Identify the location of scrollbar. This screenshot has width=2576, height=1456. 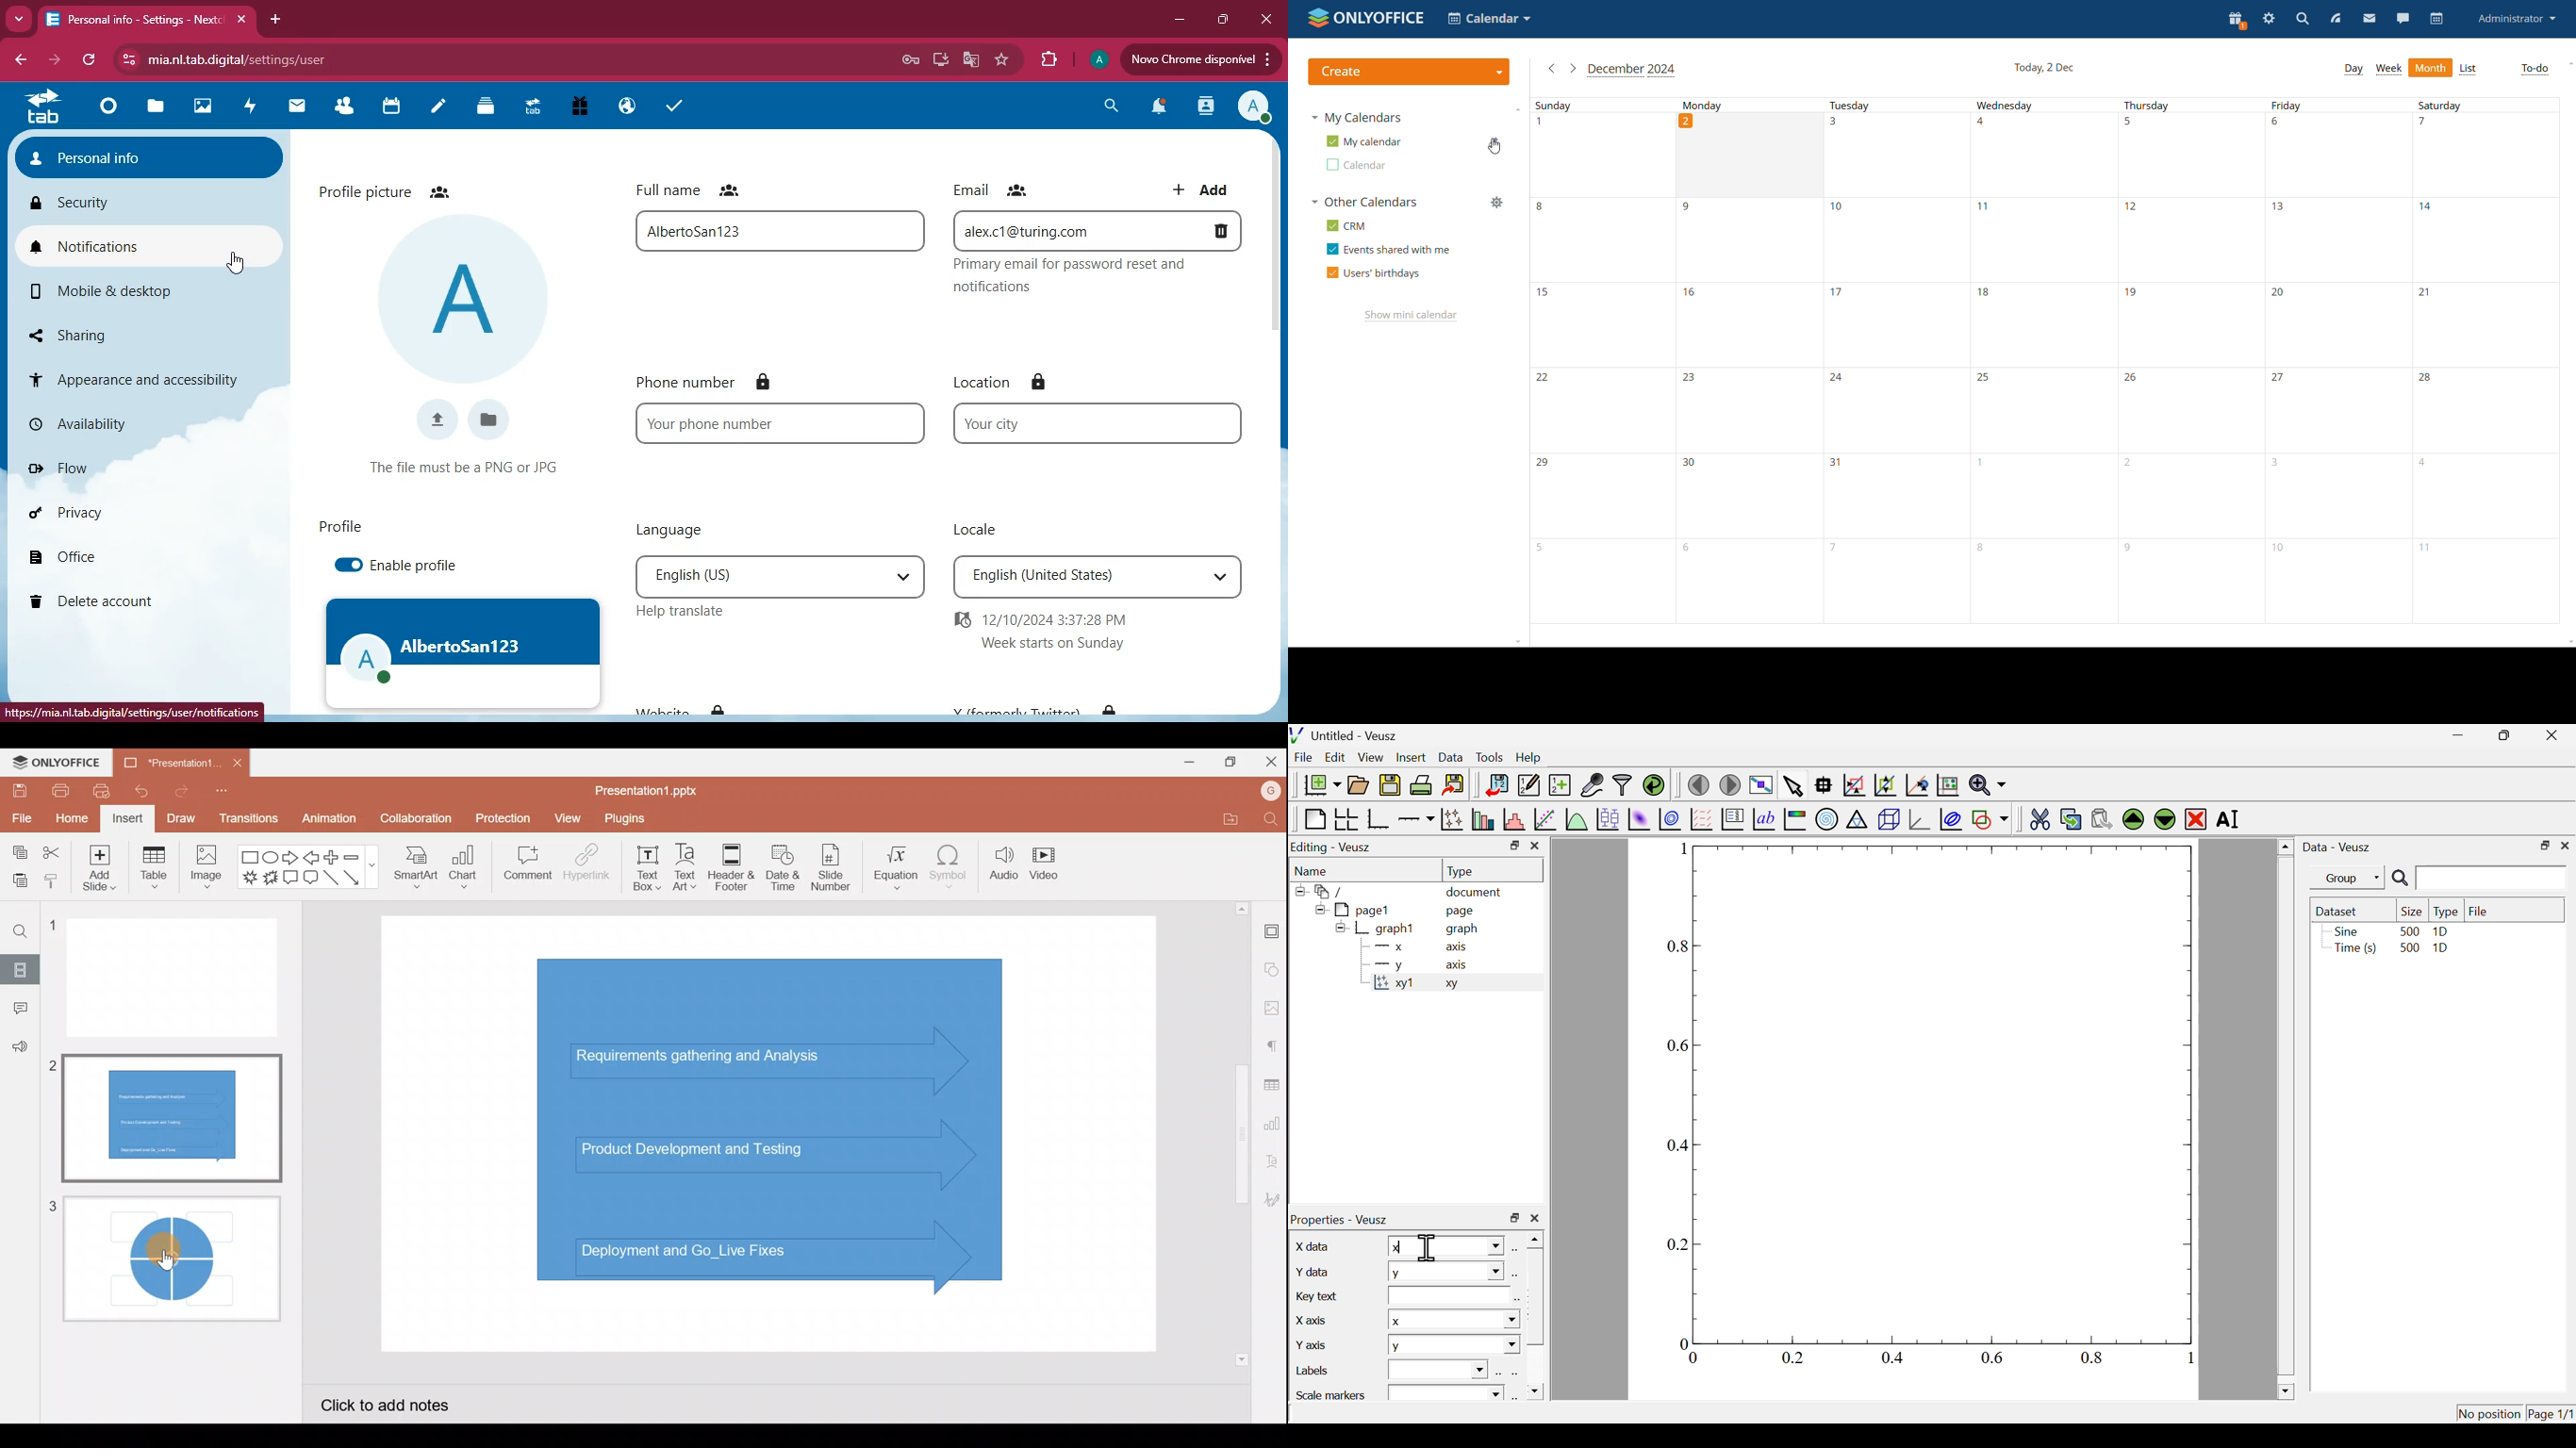
(1536, 1317).